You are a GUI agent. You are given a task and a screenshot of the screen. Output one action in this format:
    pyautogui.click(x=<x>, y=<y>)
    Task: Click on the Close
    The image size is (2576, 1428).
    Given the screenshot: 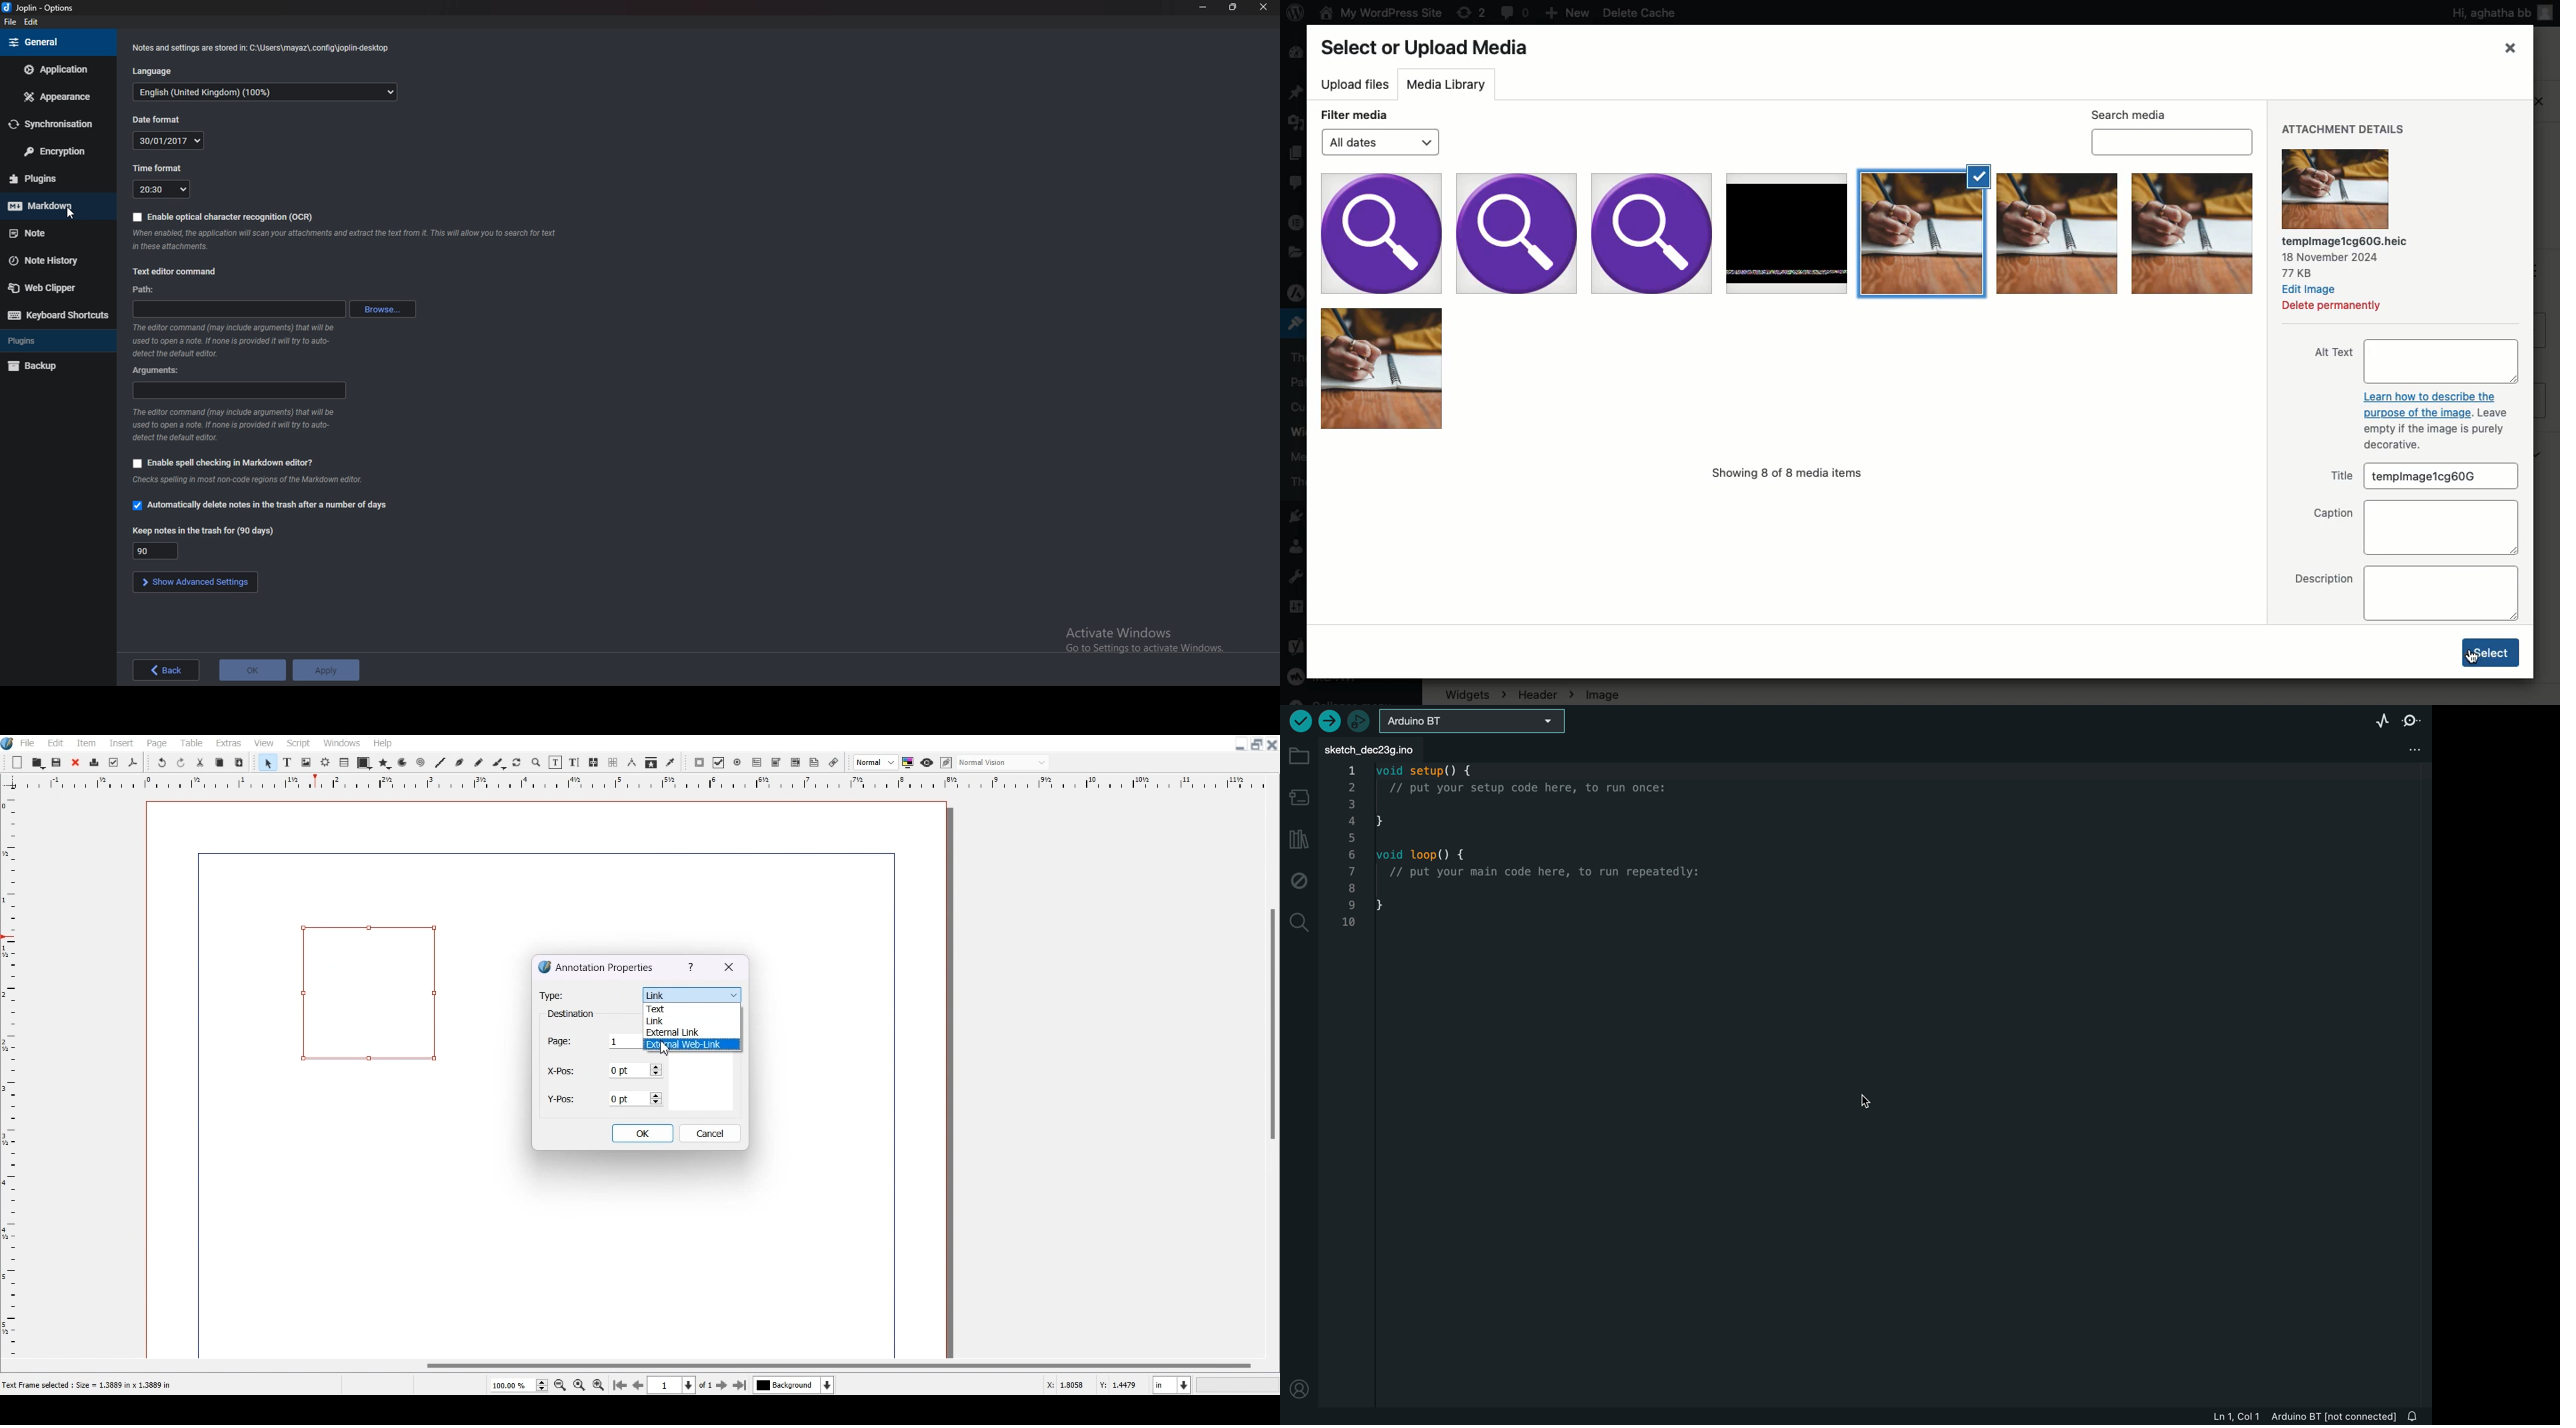 What is the action you would take?
    pyautogui.click(x=728, y=967)
    